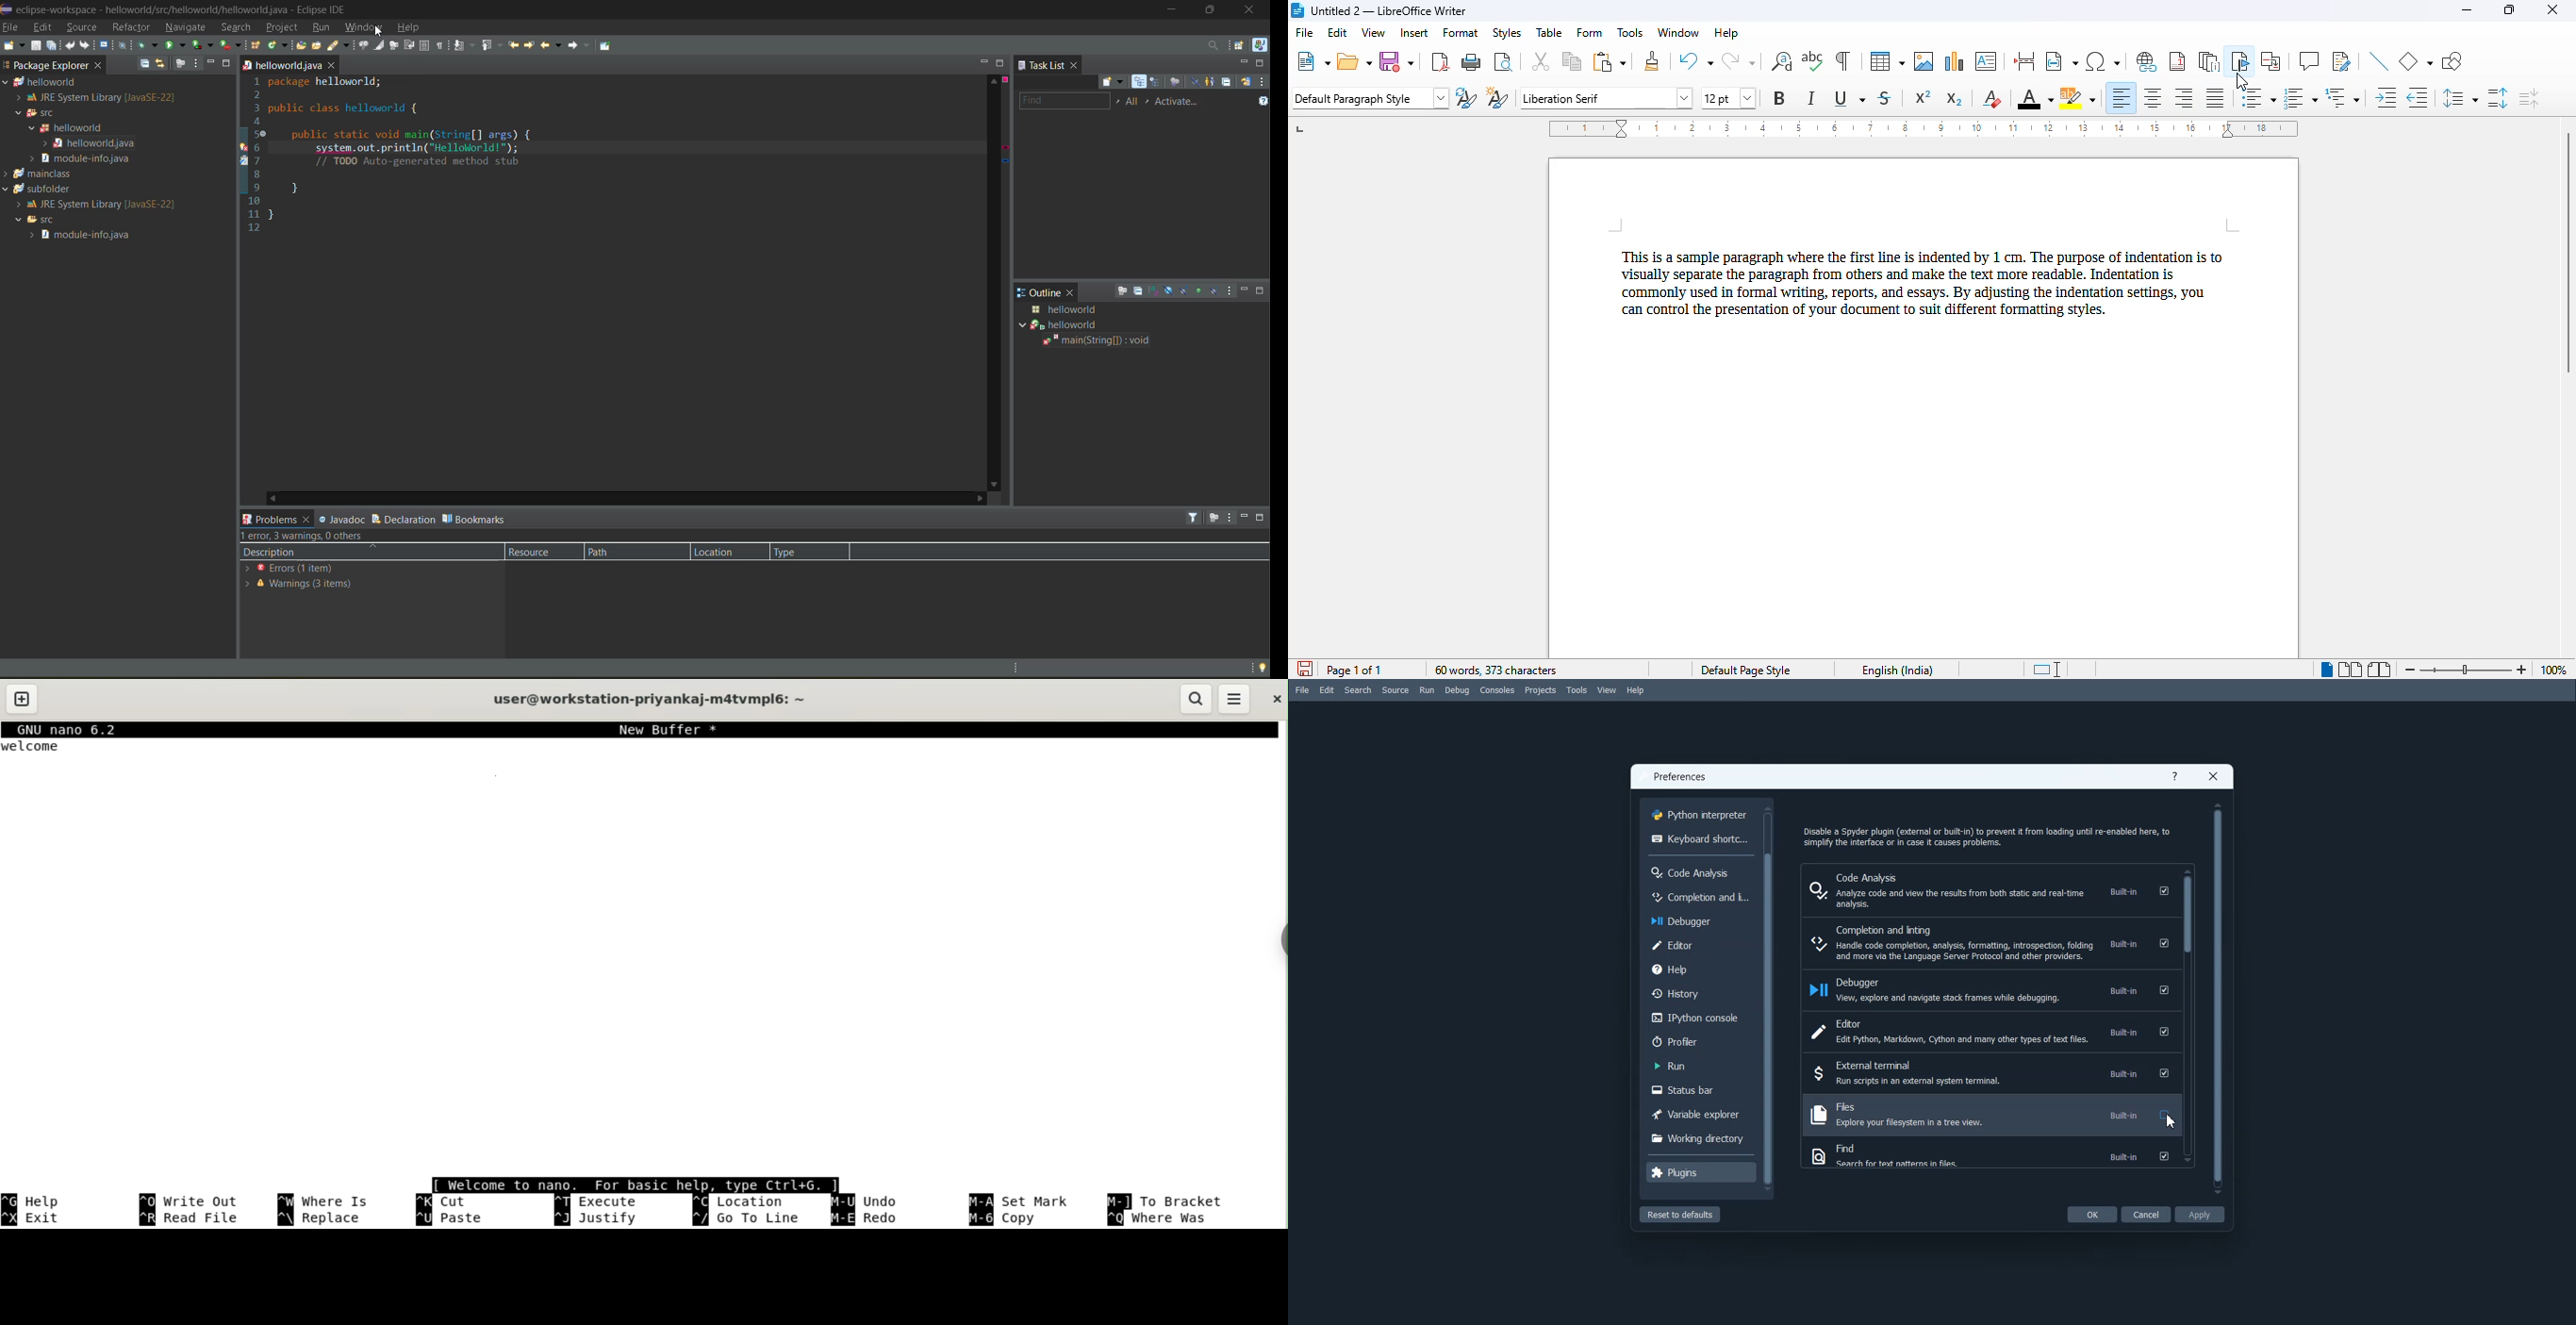 The width and height of the screenshot is (2576, 1344). I want to click on Variable explorer, so click(1699, 1114).